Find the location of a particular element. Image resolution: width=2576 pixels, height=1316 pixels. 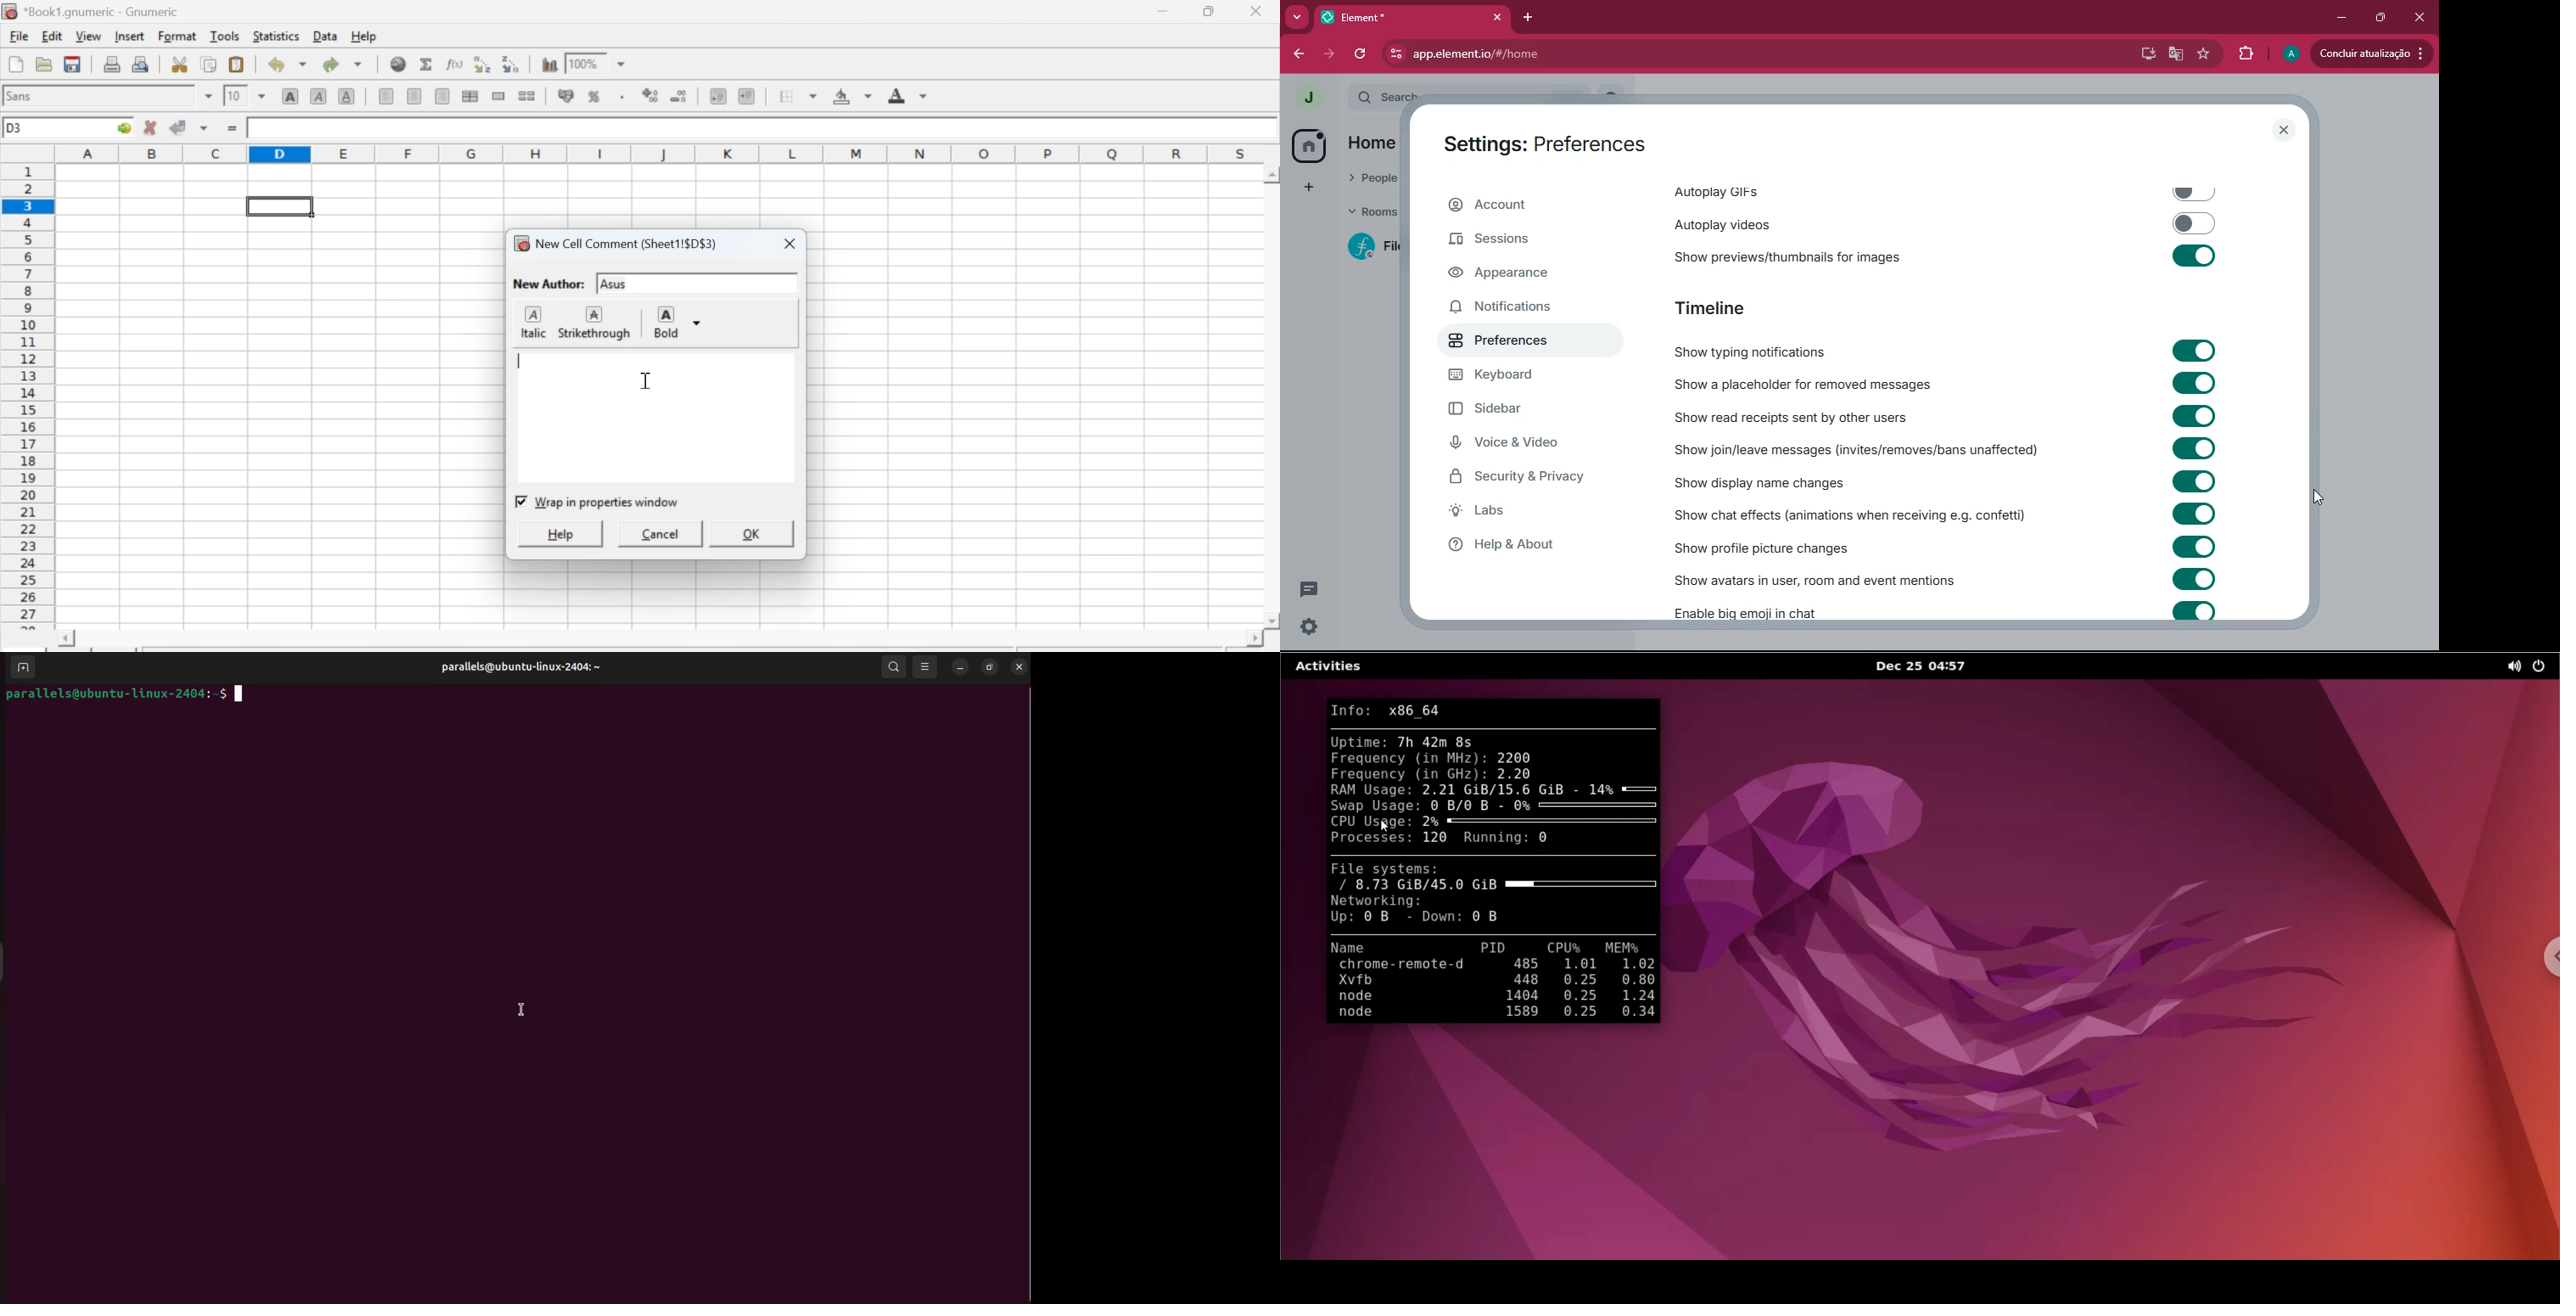

Italics is located at coordinates (318, 96).